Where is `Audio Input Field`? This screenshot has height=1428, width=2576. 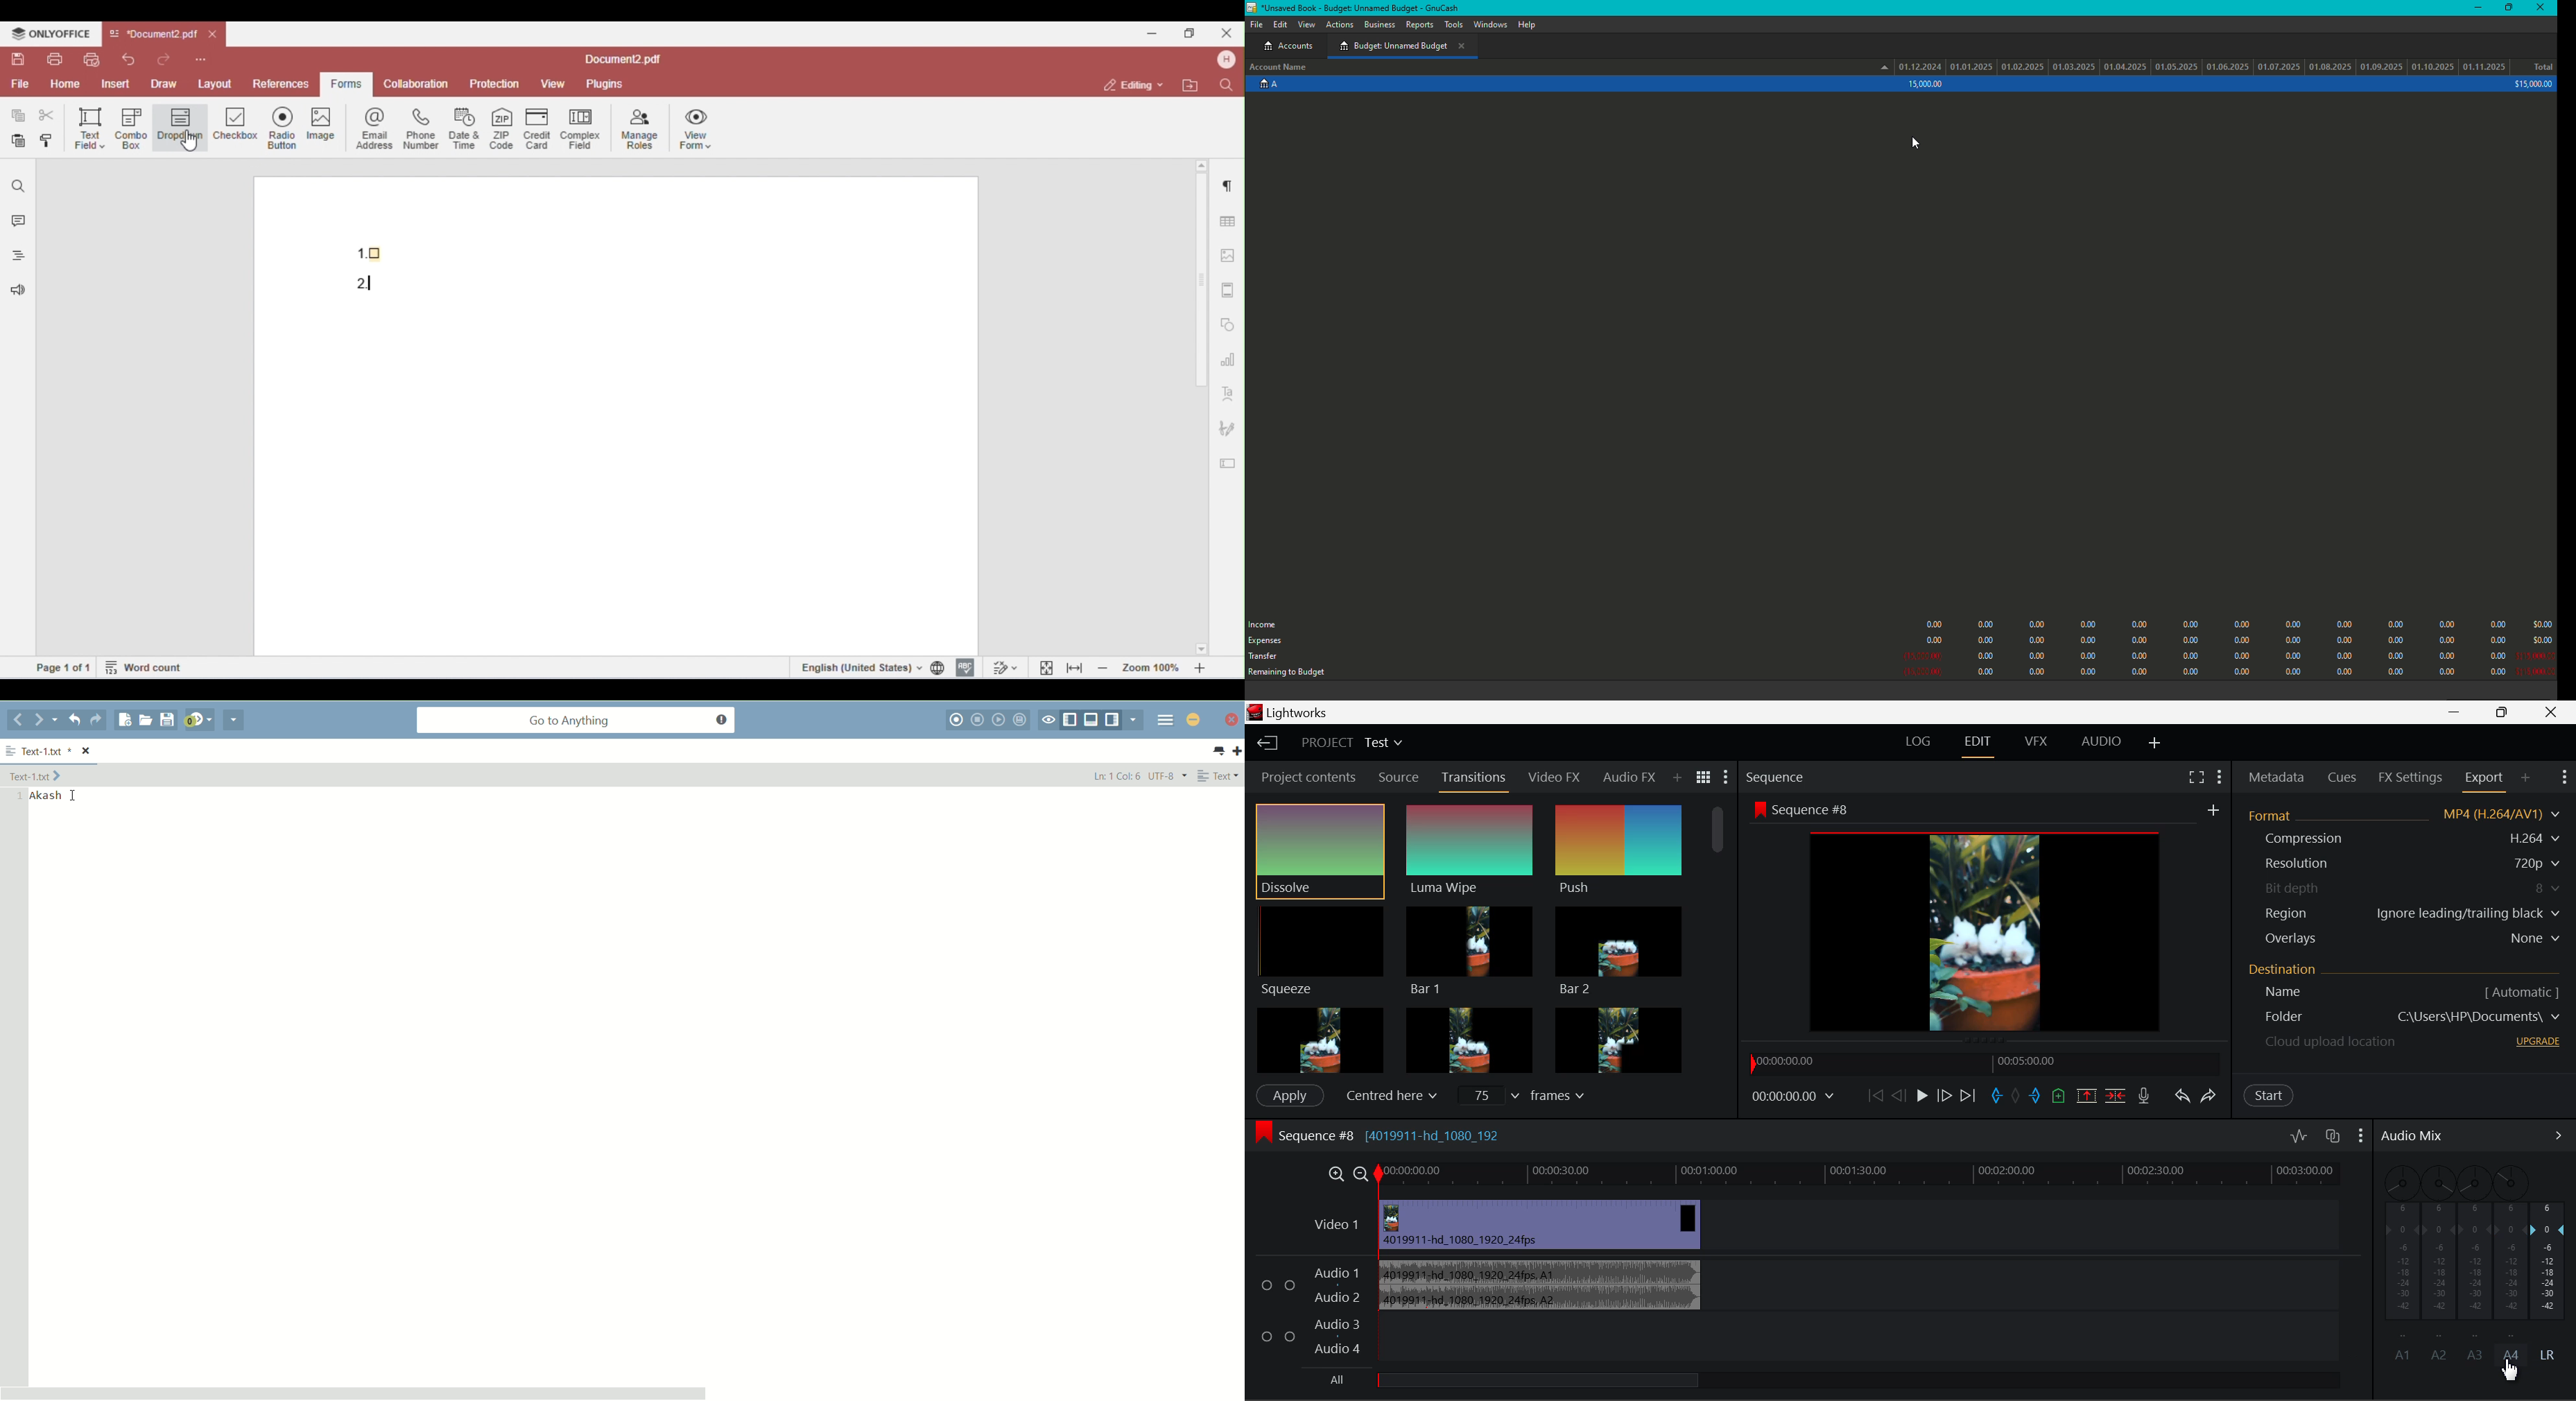
Audio Input Field is located at coordinates (1806, 1312).